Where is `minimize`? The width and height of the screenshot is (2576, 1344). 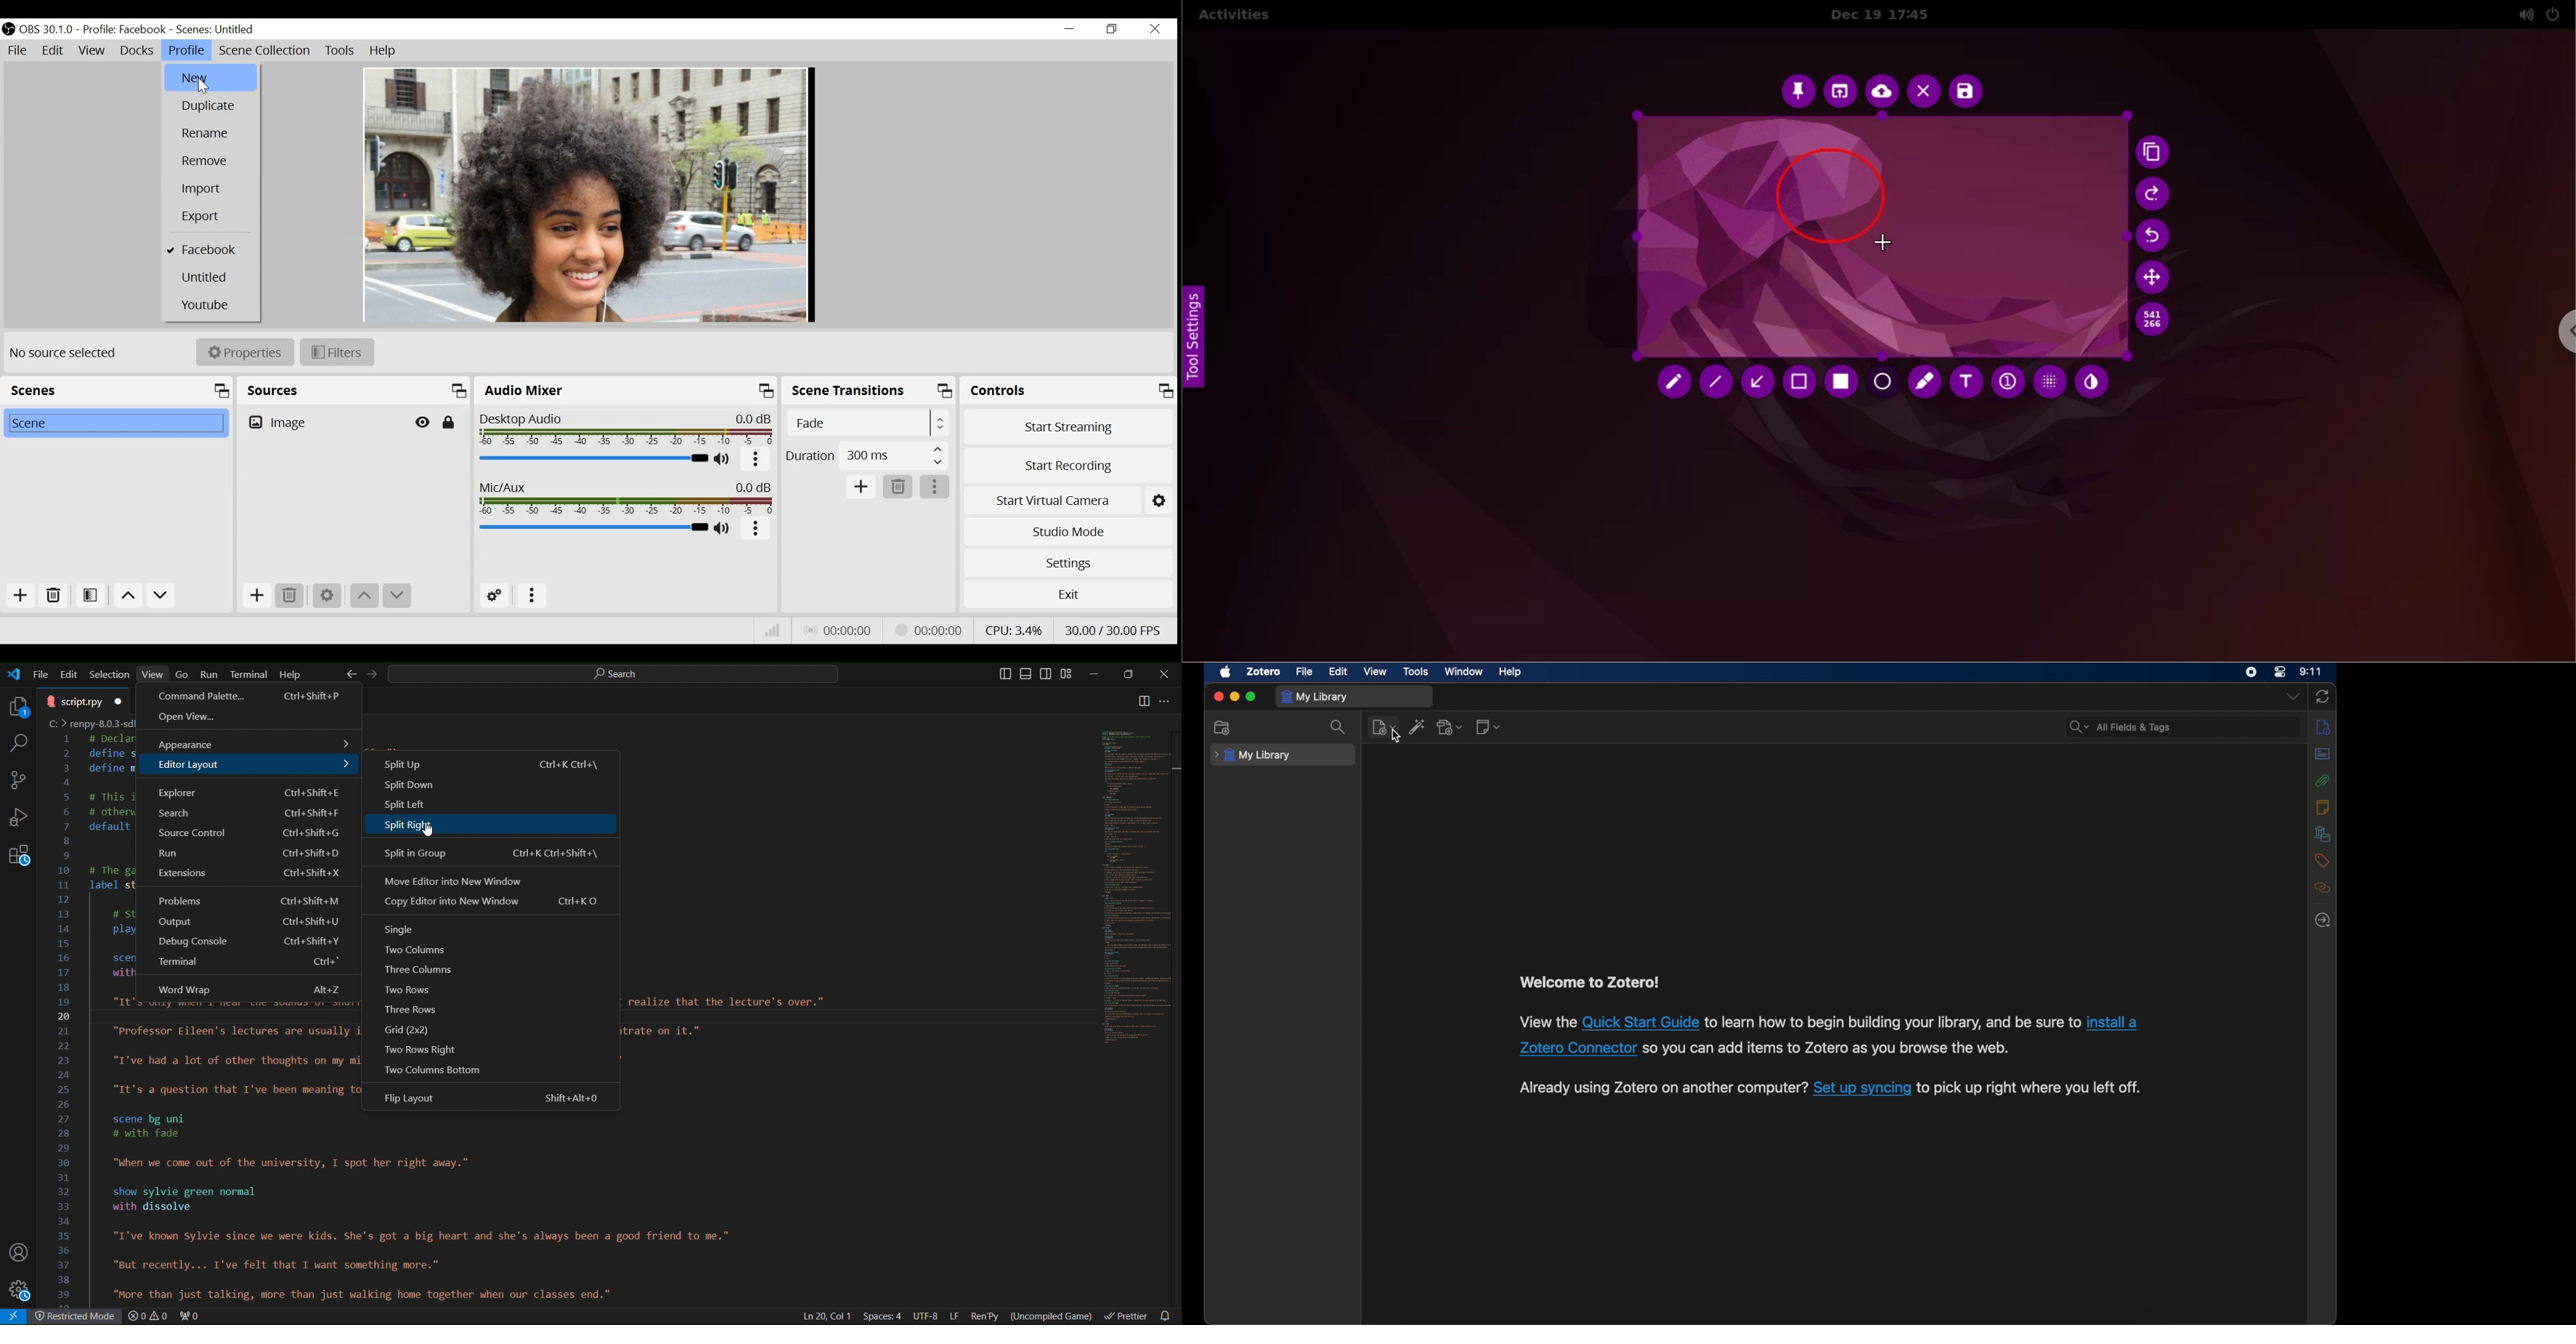 minimize is located at coordinates (1068, 30).